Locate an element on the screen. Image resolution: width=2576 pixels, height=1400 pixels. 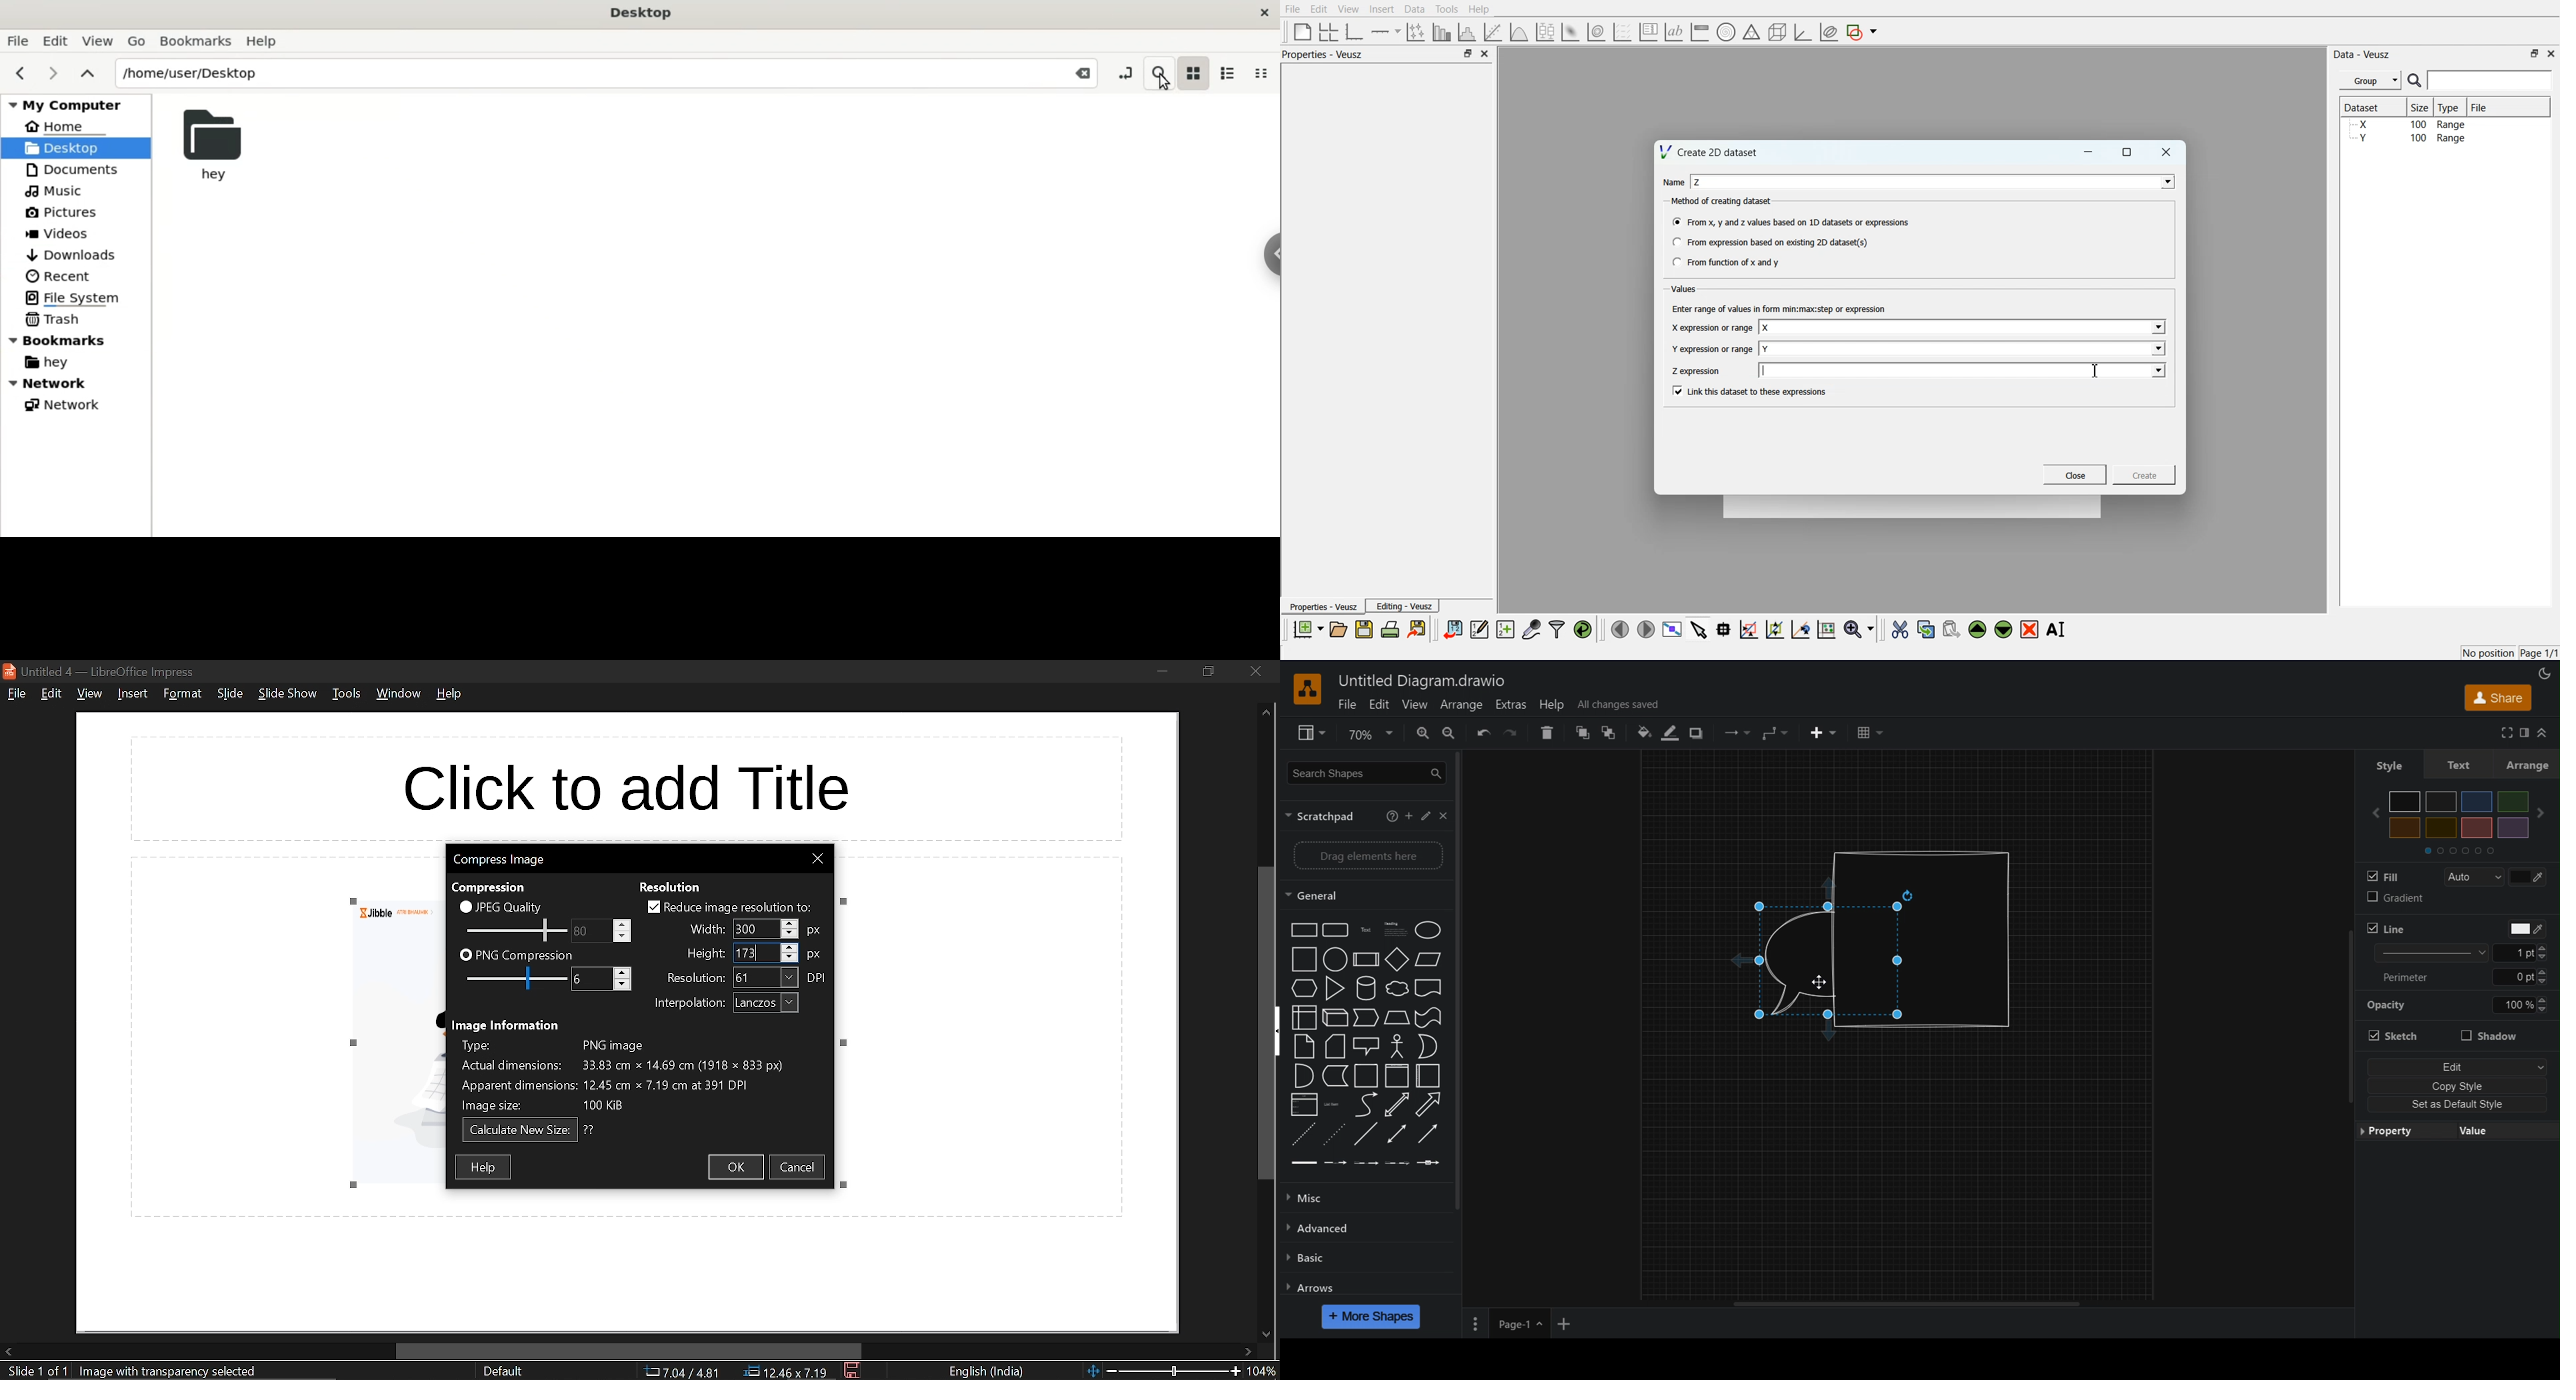
co-ordinate is located at coordinates (682, 1372).